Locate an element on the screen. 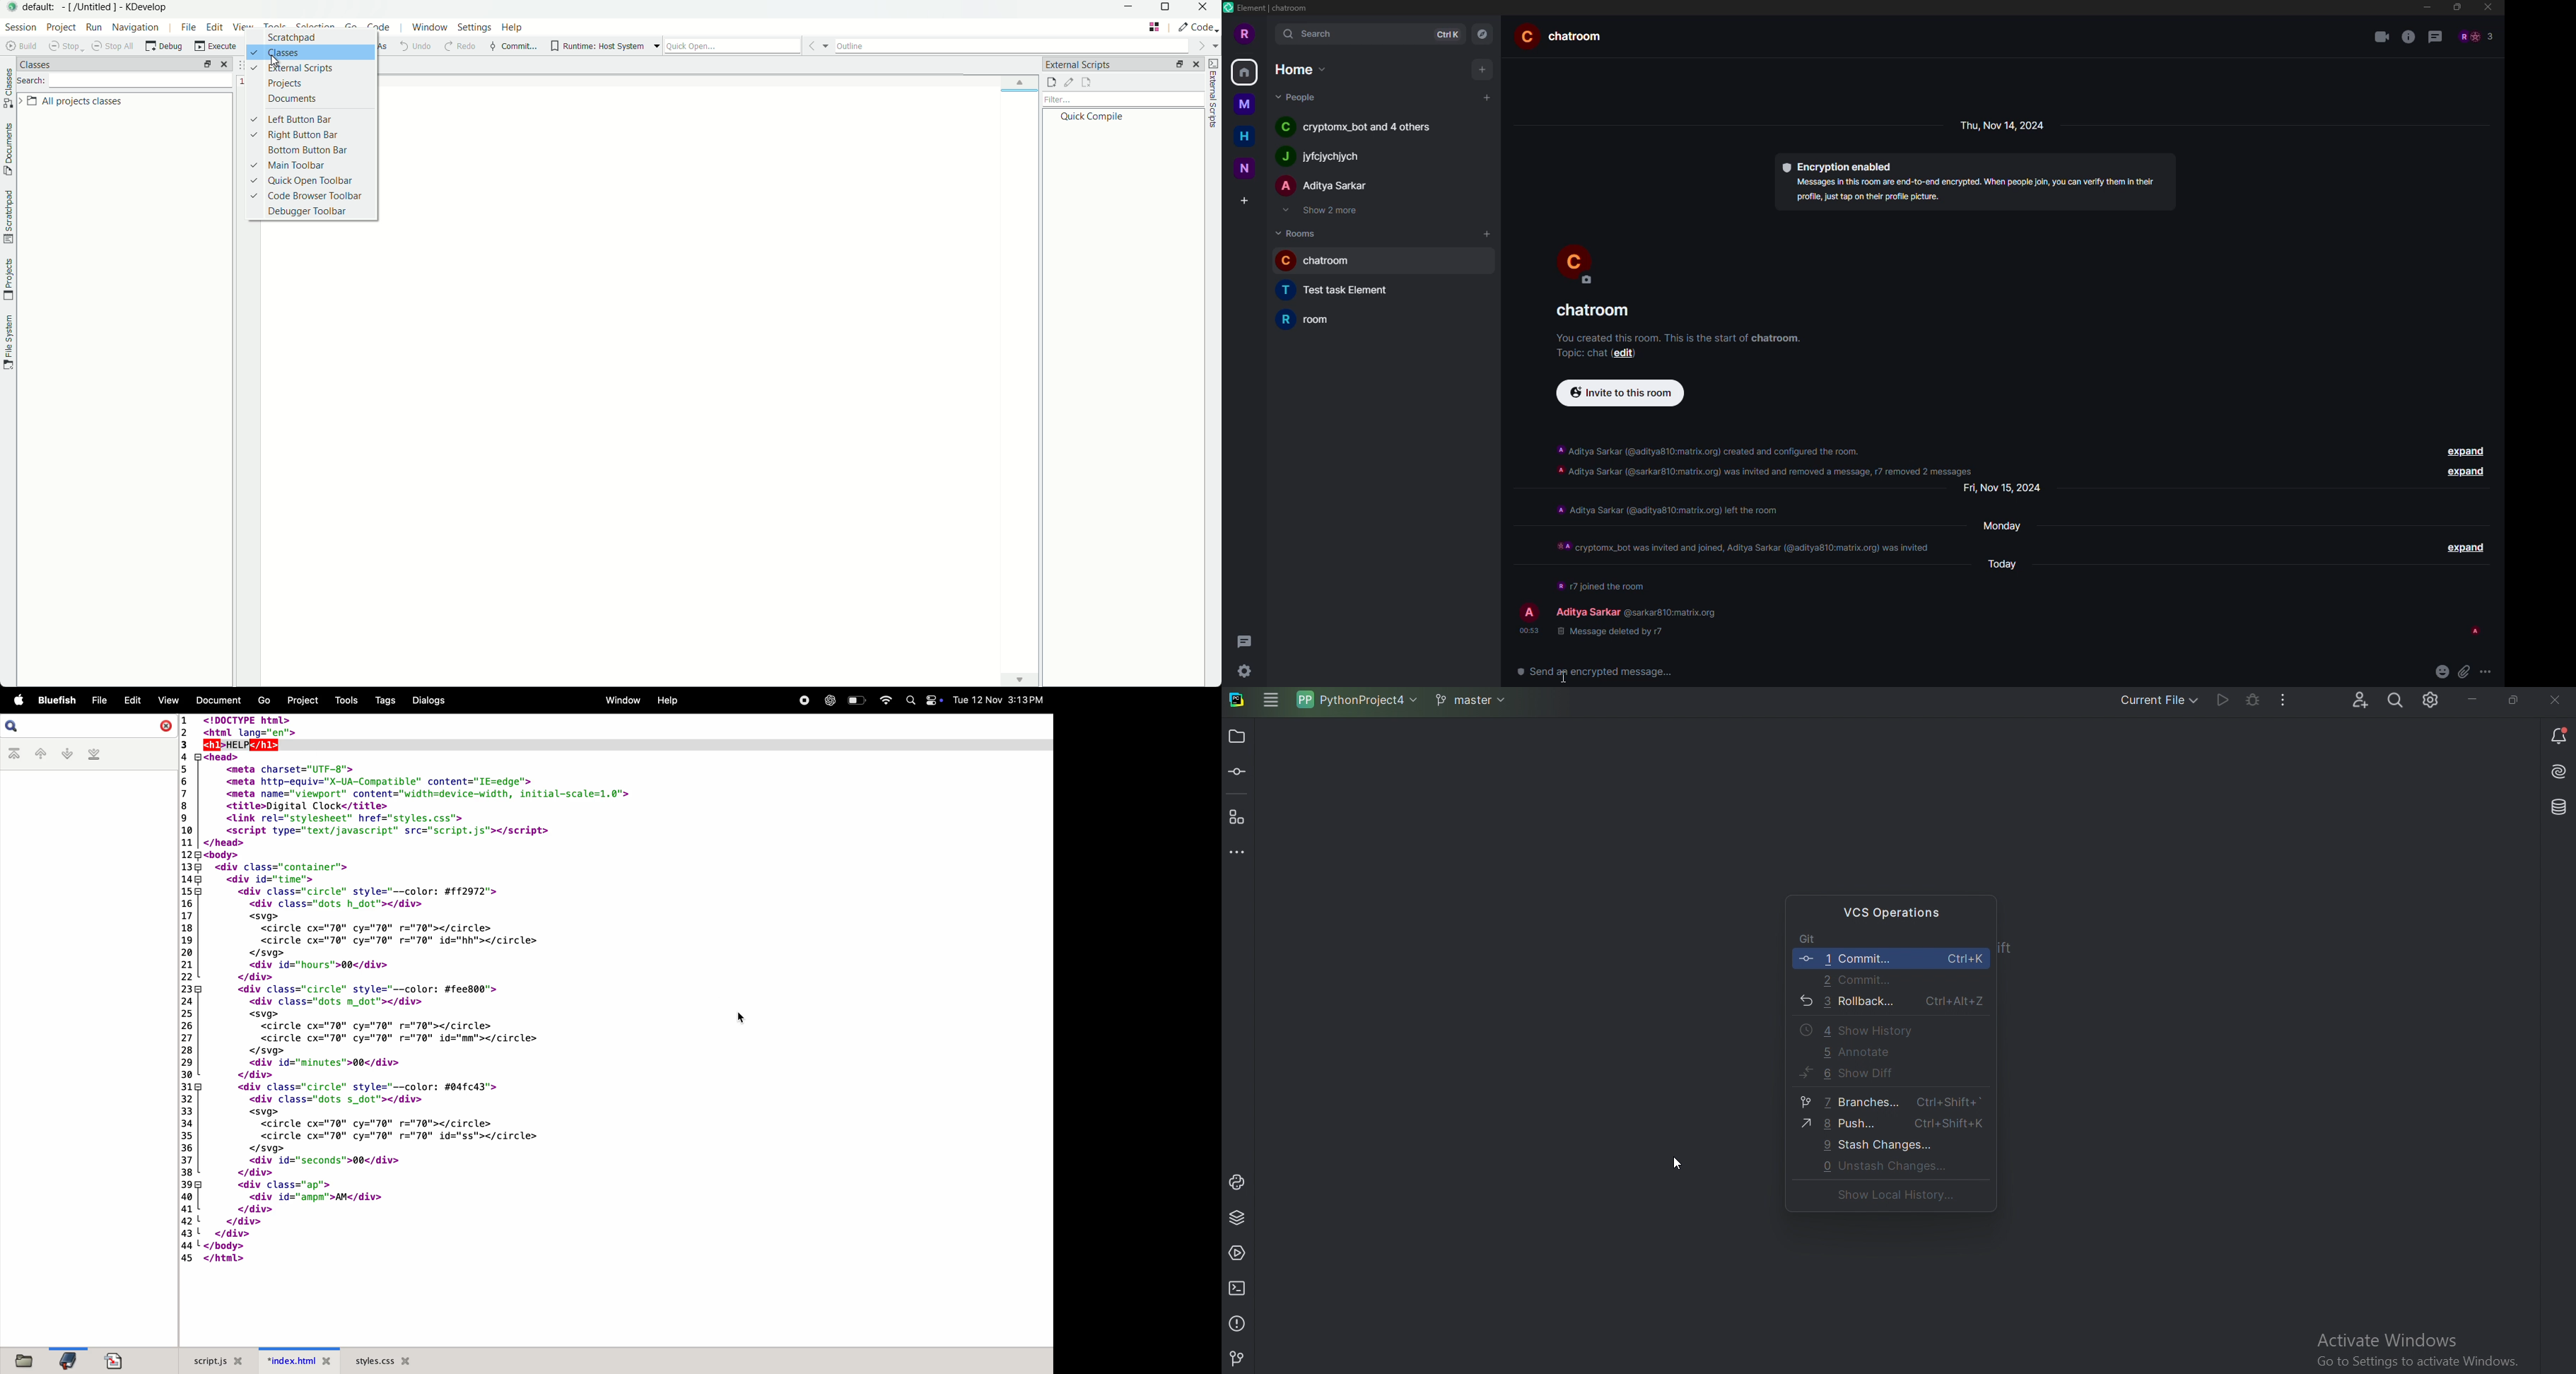  Services is located at coordinates (1241, 1252).